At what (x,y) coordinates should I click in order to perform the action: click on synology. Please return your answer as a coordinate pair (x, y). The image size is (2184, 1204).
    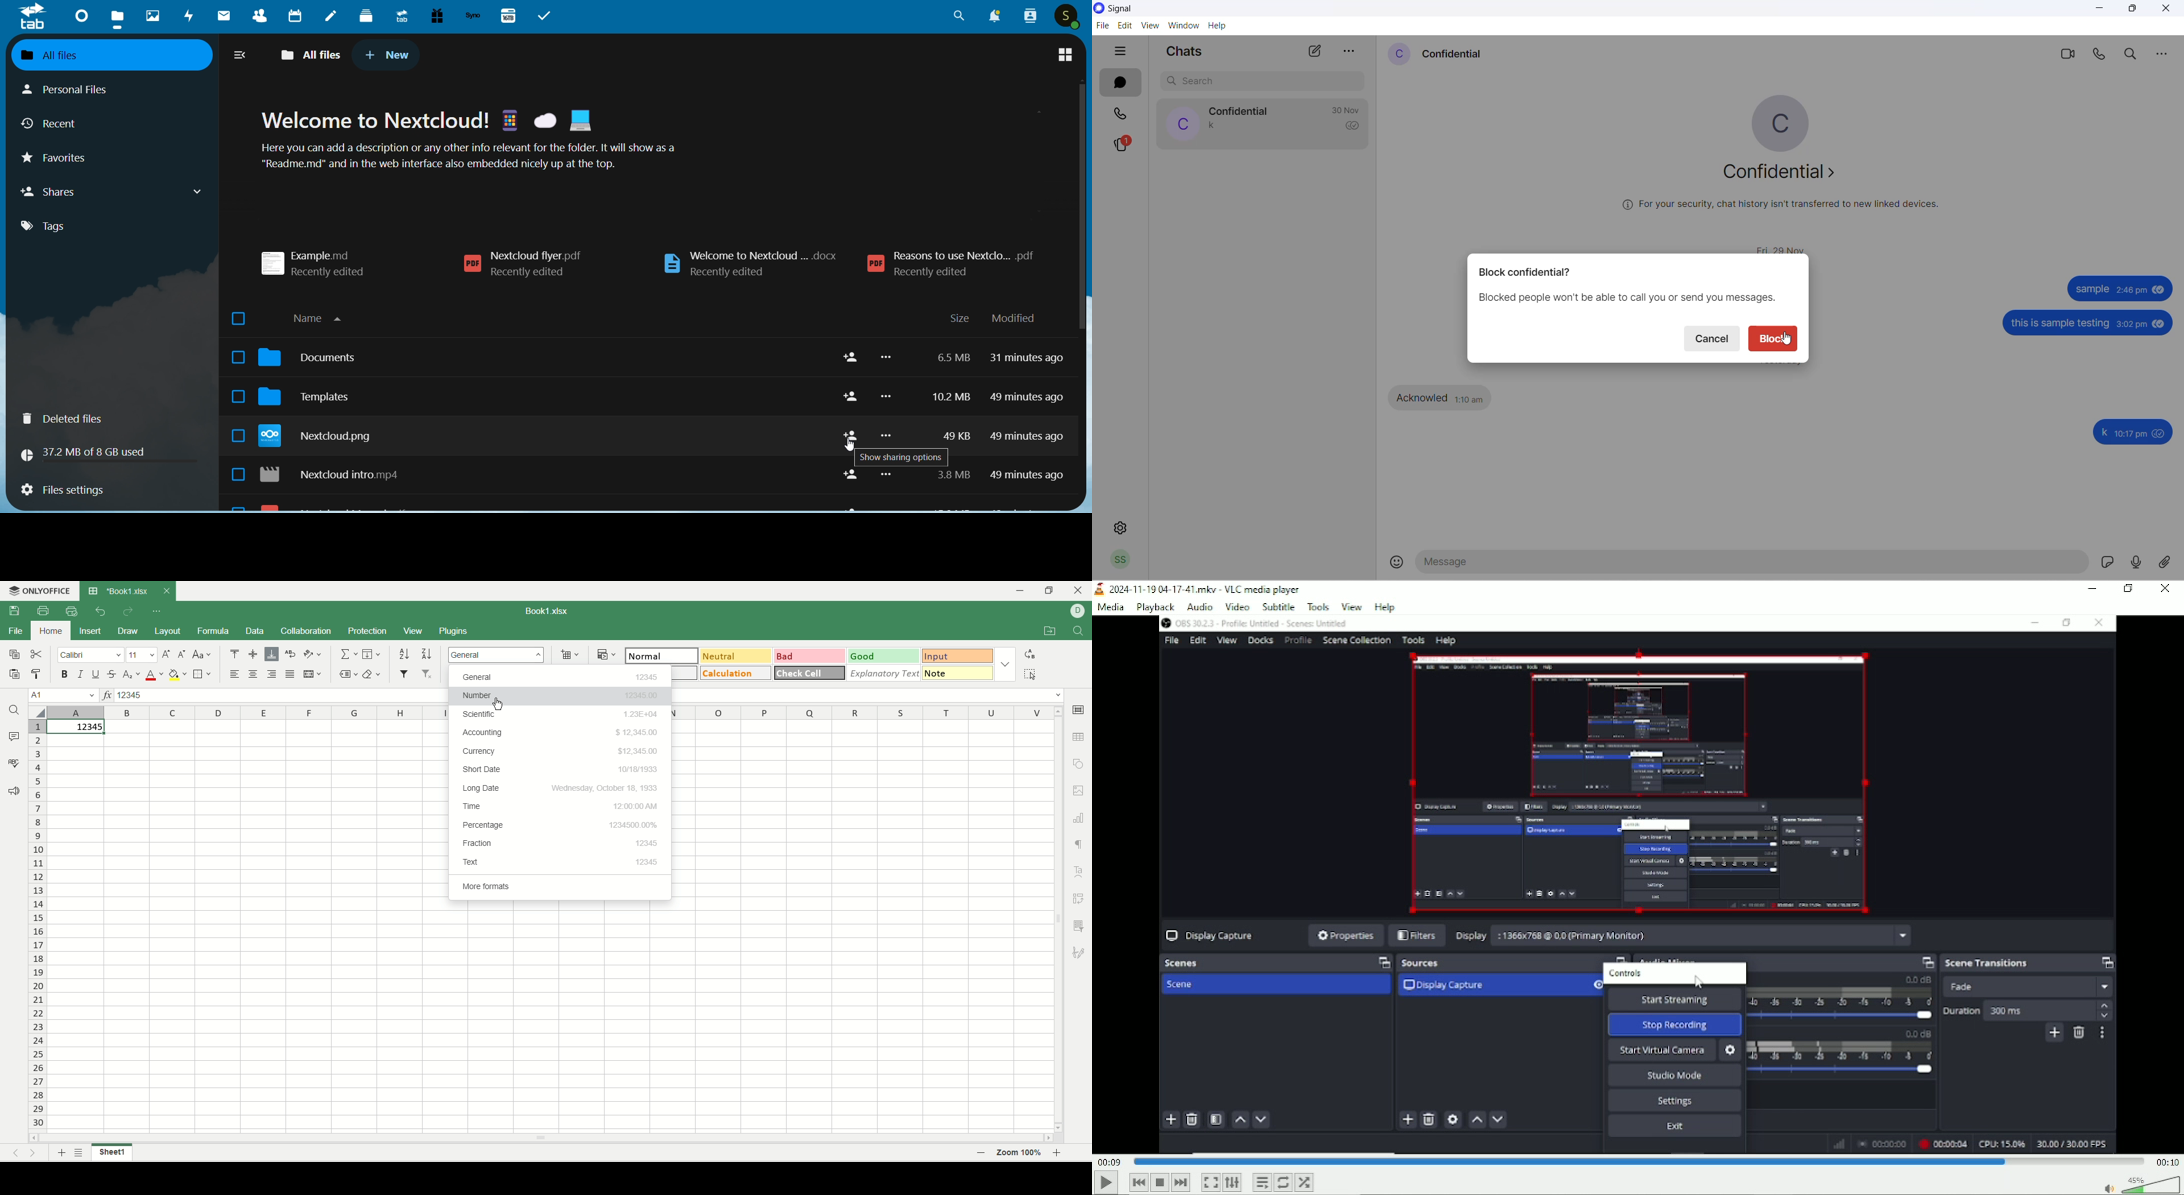
    Looking at the image, I should click on (473, 16).